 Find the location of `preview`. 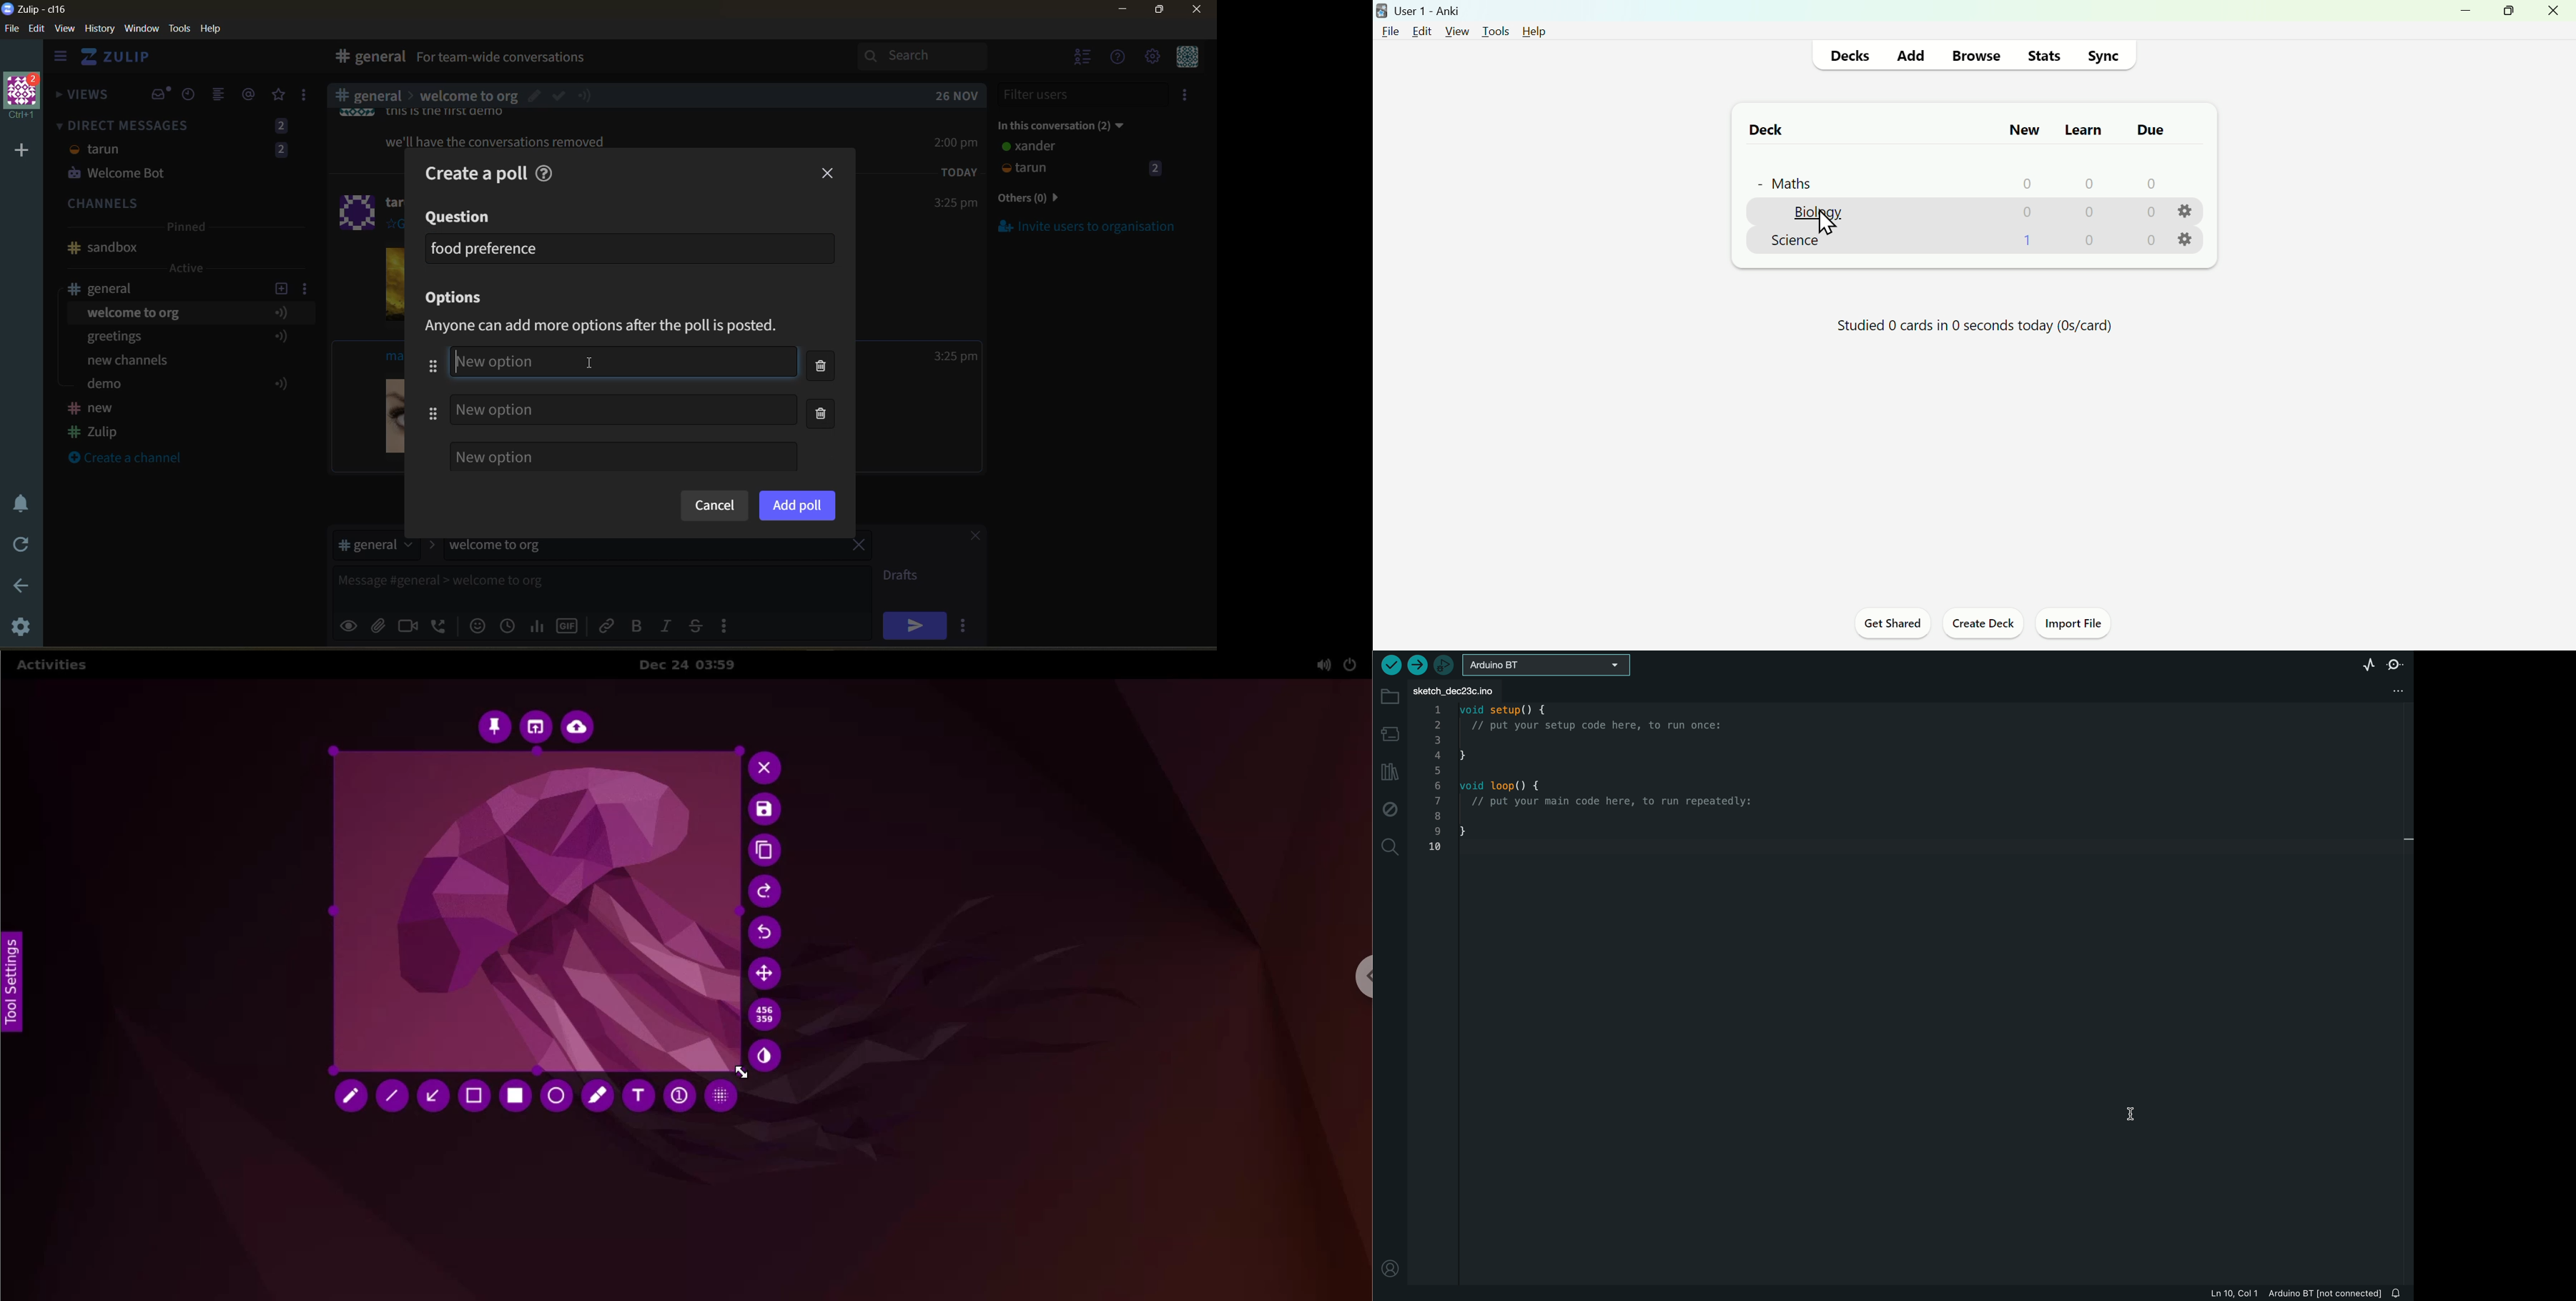

preview is located at coordinates (351, 624).